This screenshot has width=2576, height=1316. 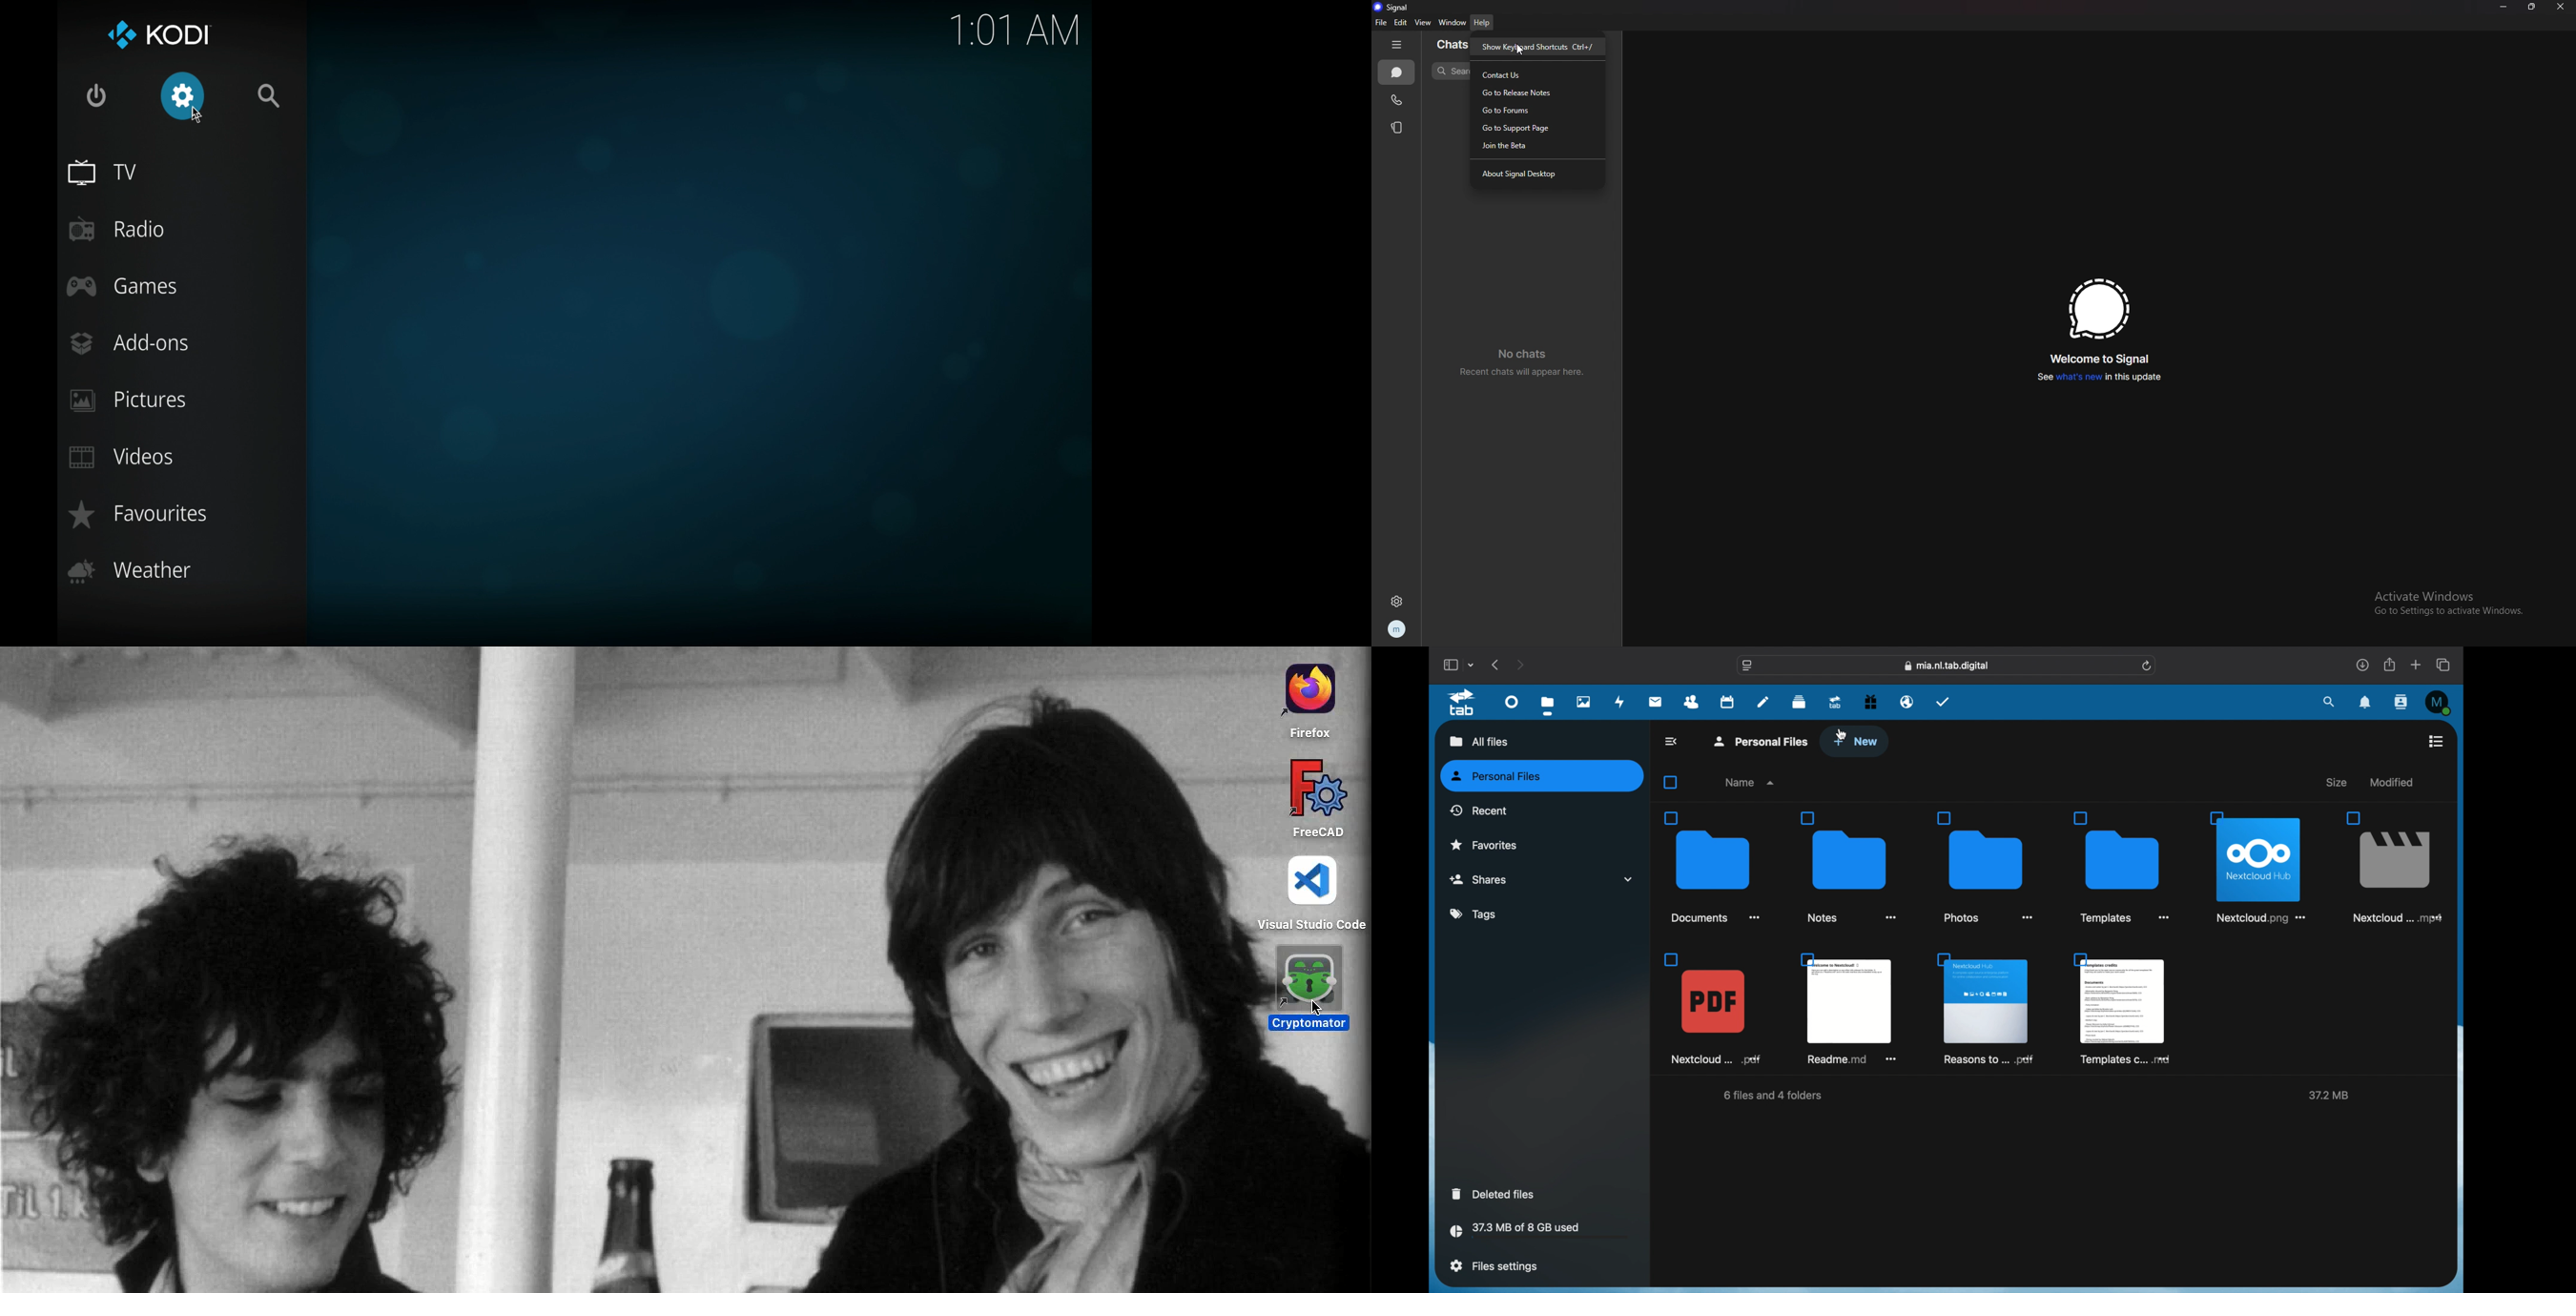 What do you see at coordinates (121, 457) in the screenshot?
I see `videos` at bounding box center [121, 457].